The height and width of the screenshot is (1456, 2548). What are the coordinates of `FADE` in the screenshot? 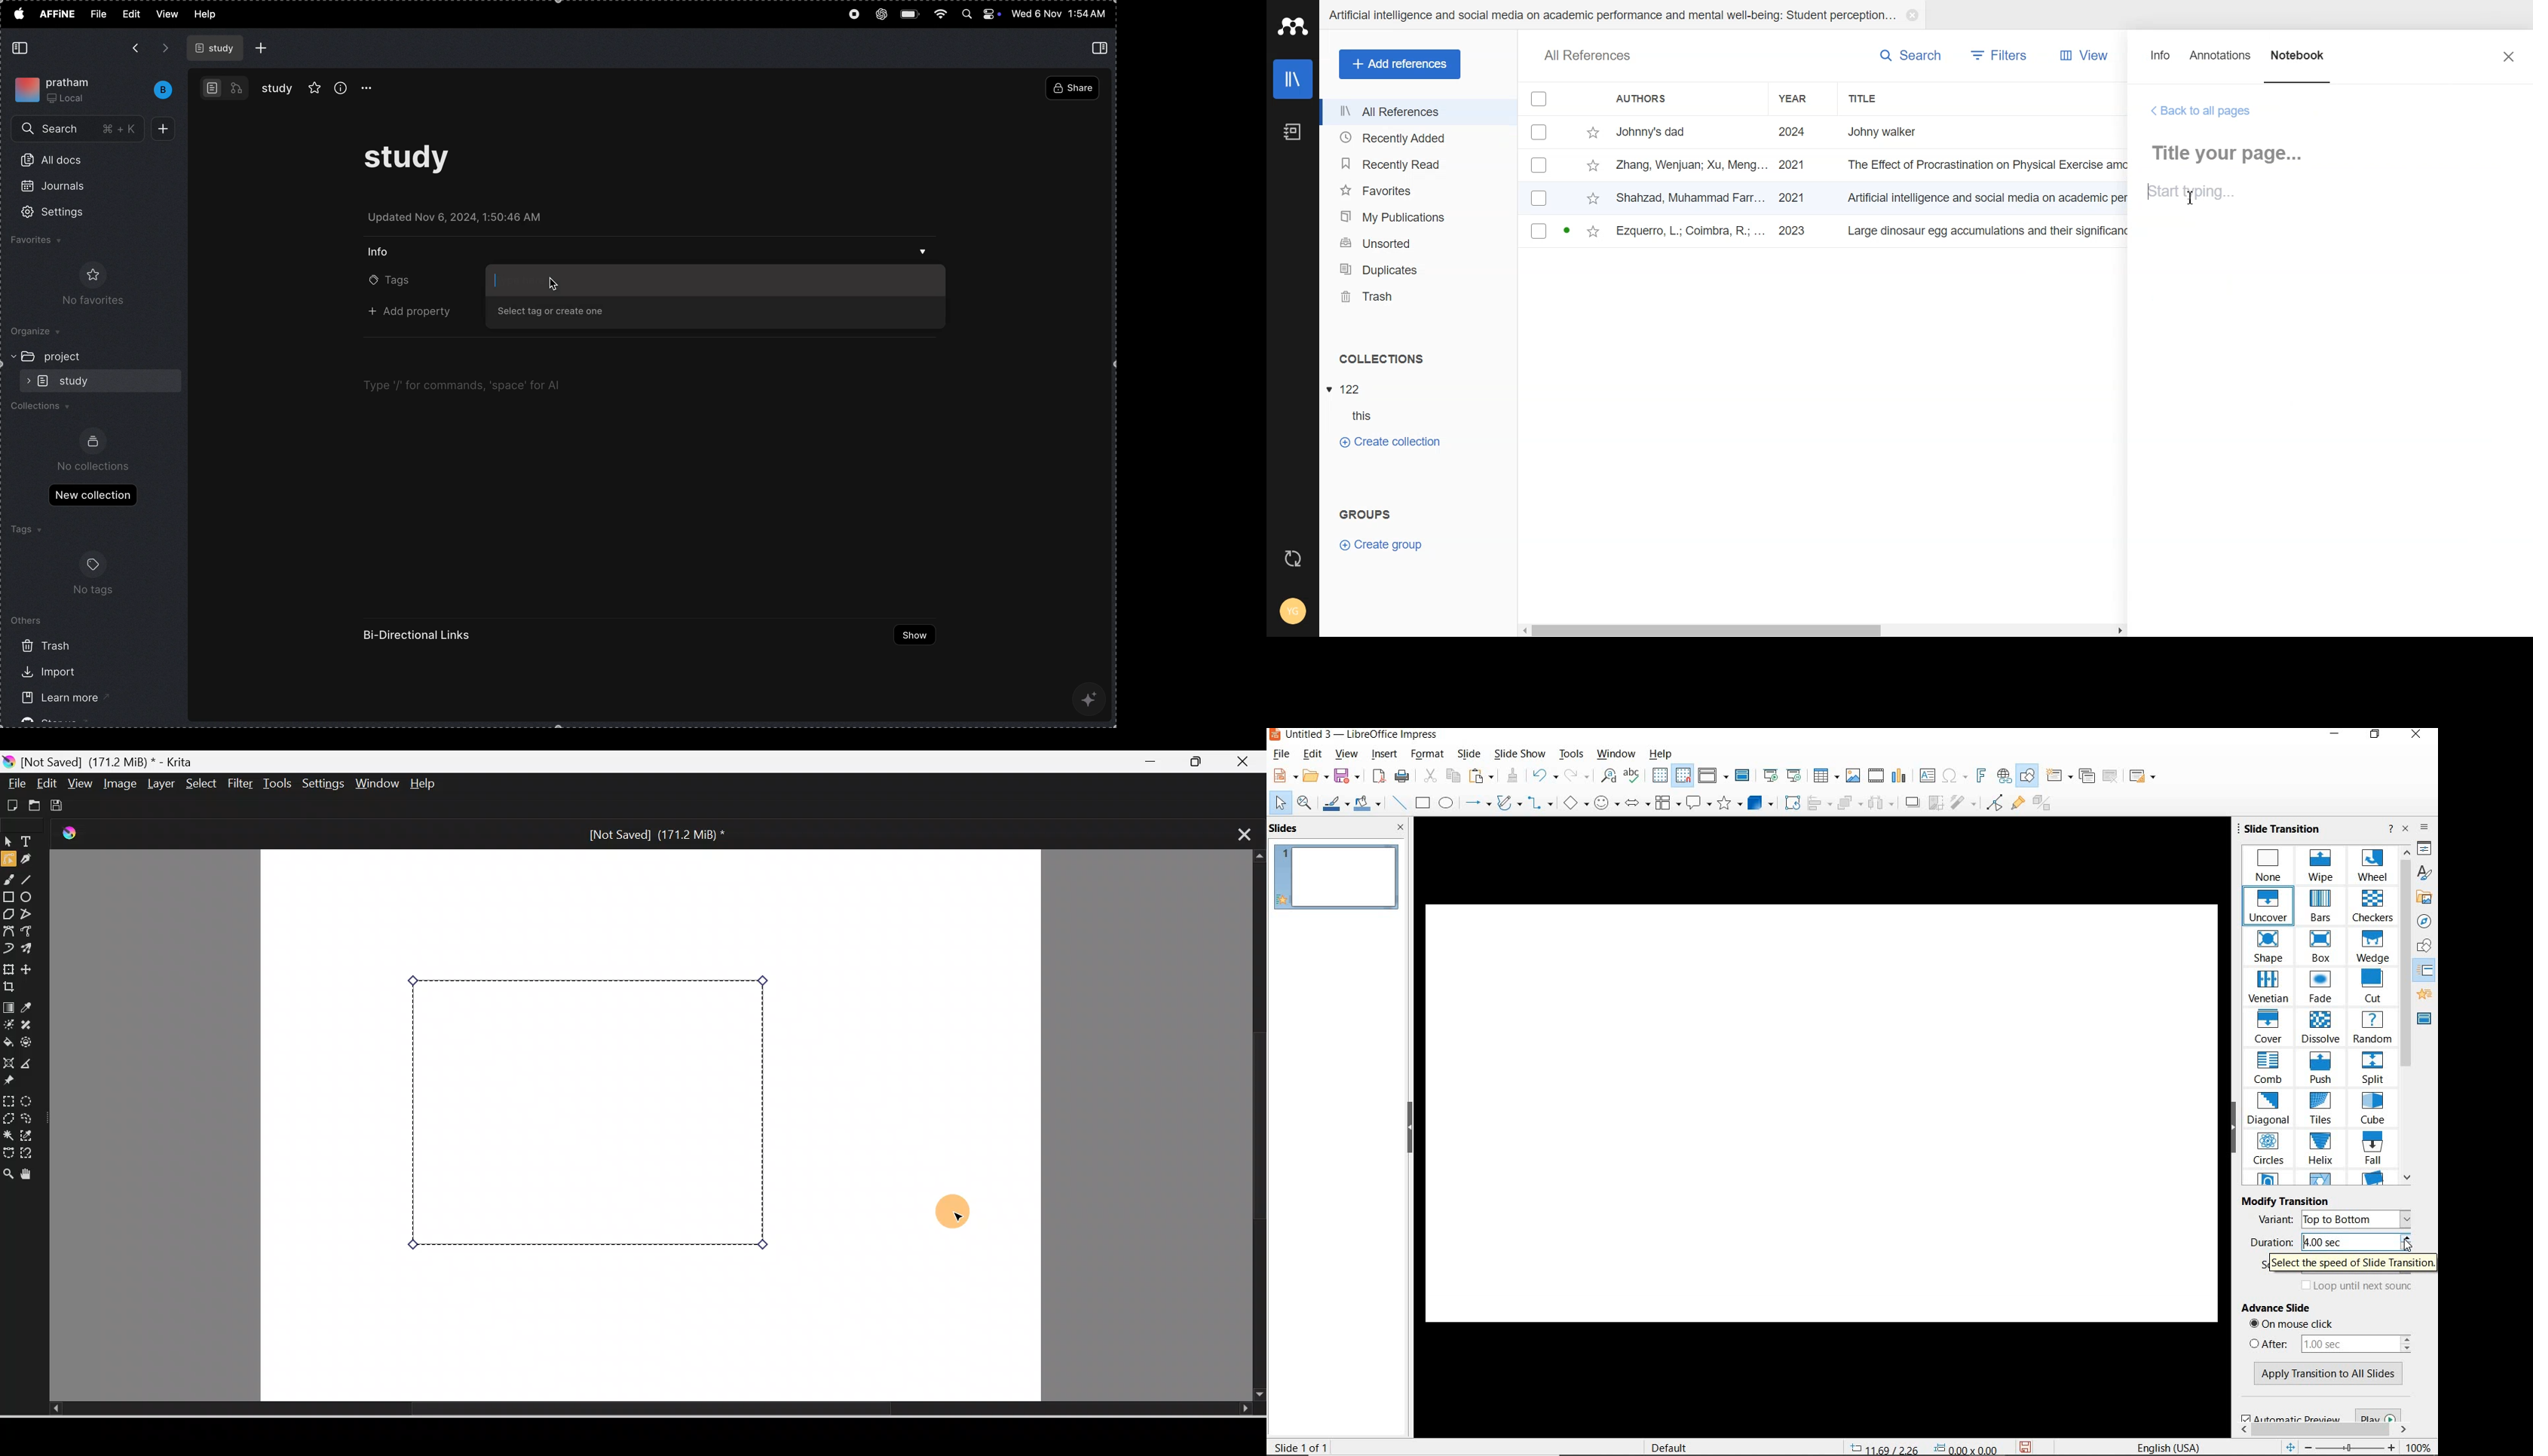 It's located at (2320, 988).